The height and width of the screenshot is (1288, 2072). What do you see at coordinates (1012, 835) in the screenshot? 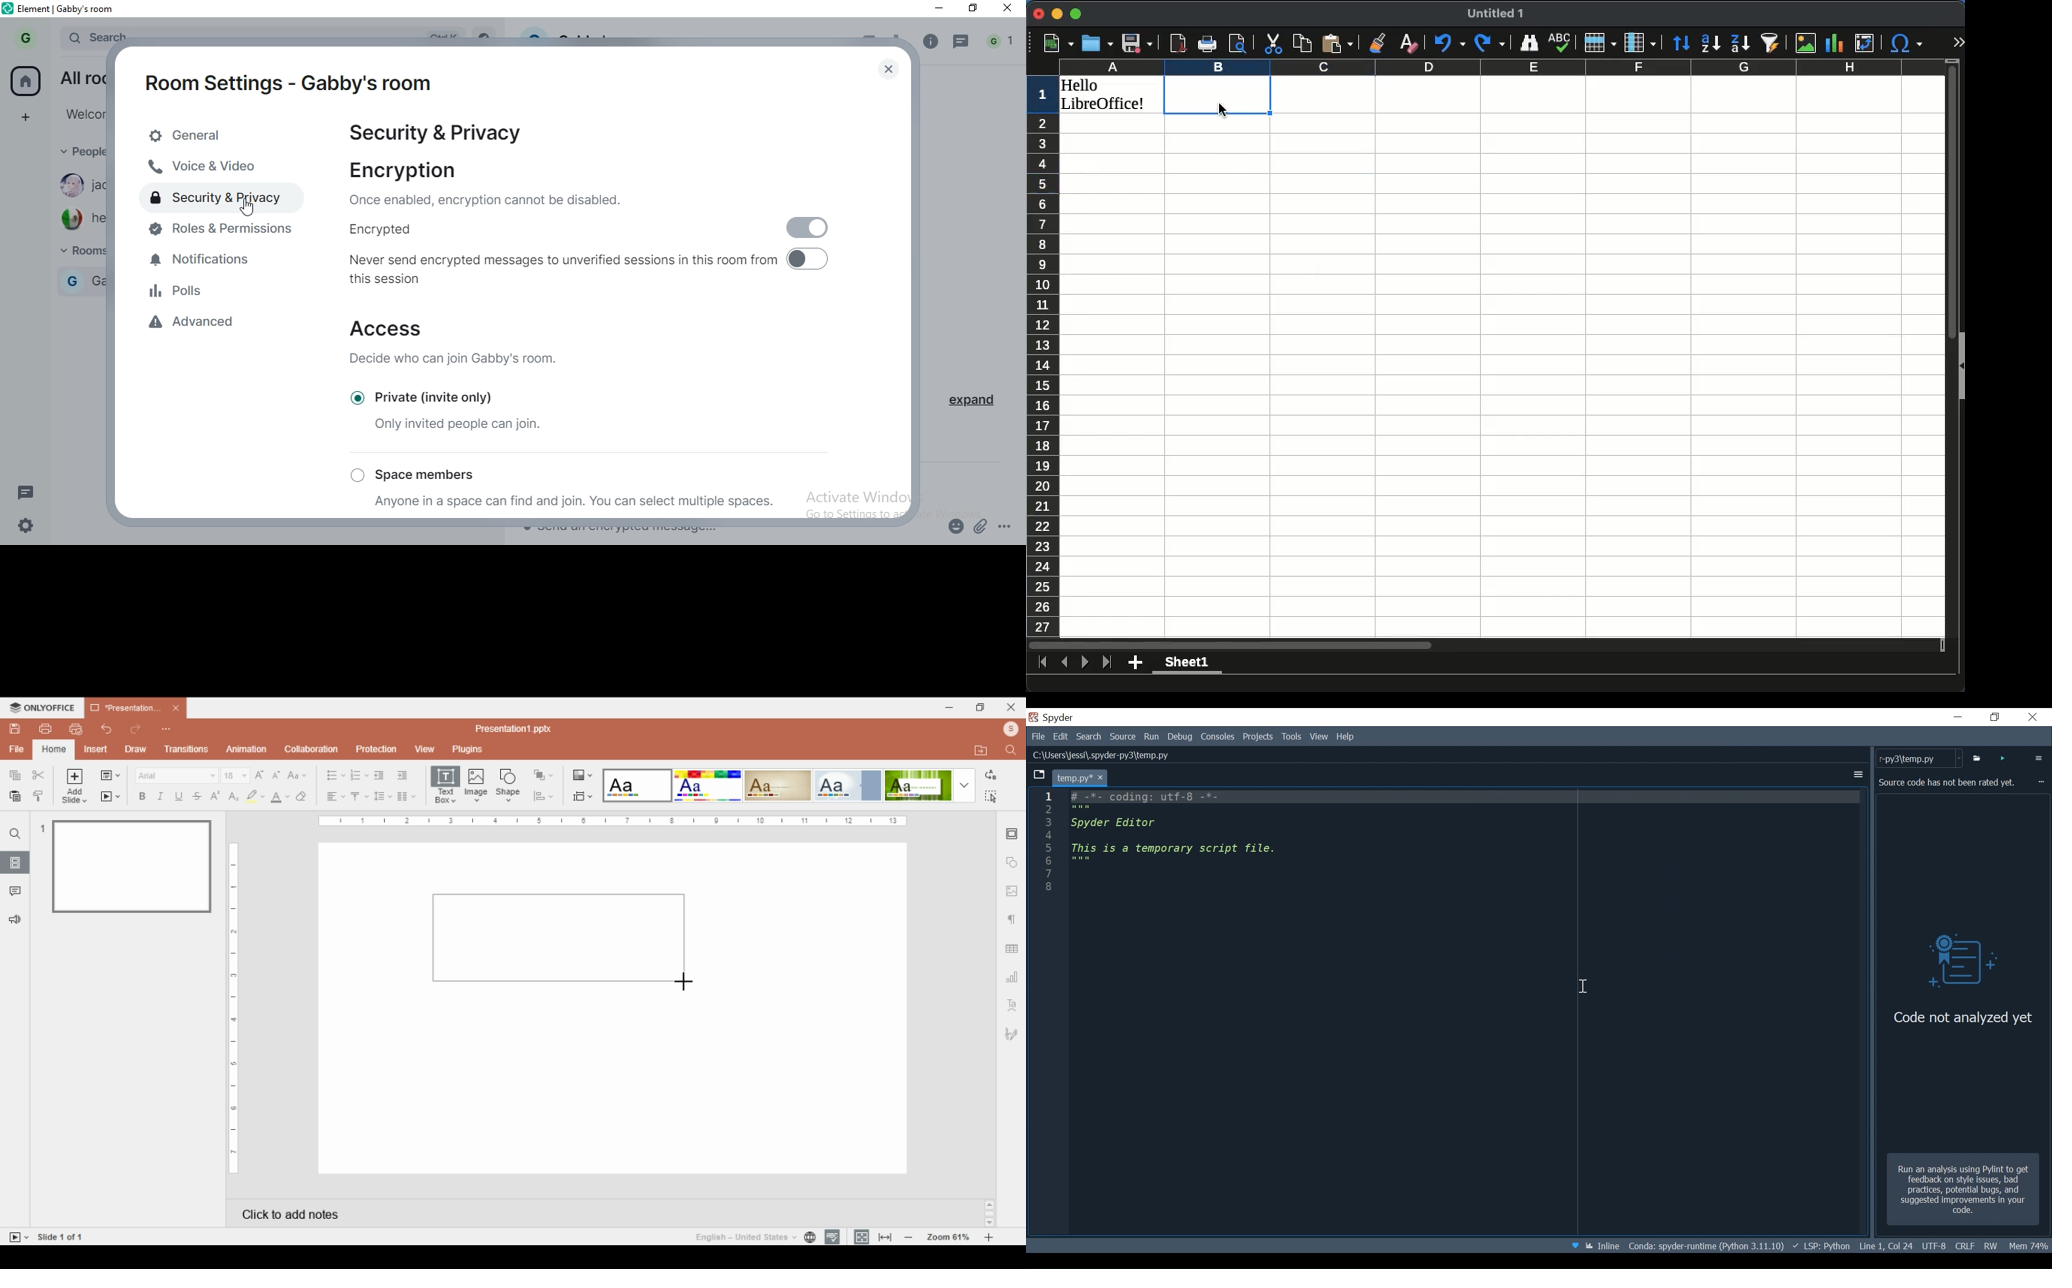
I see `slide settings` at bounding box center [1012, 835].